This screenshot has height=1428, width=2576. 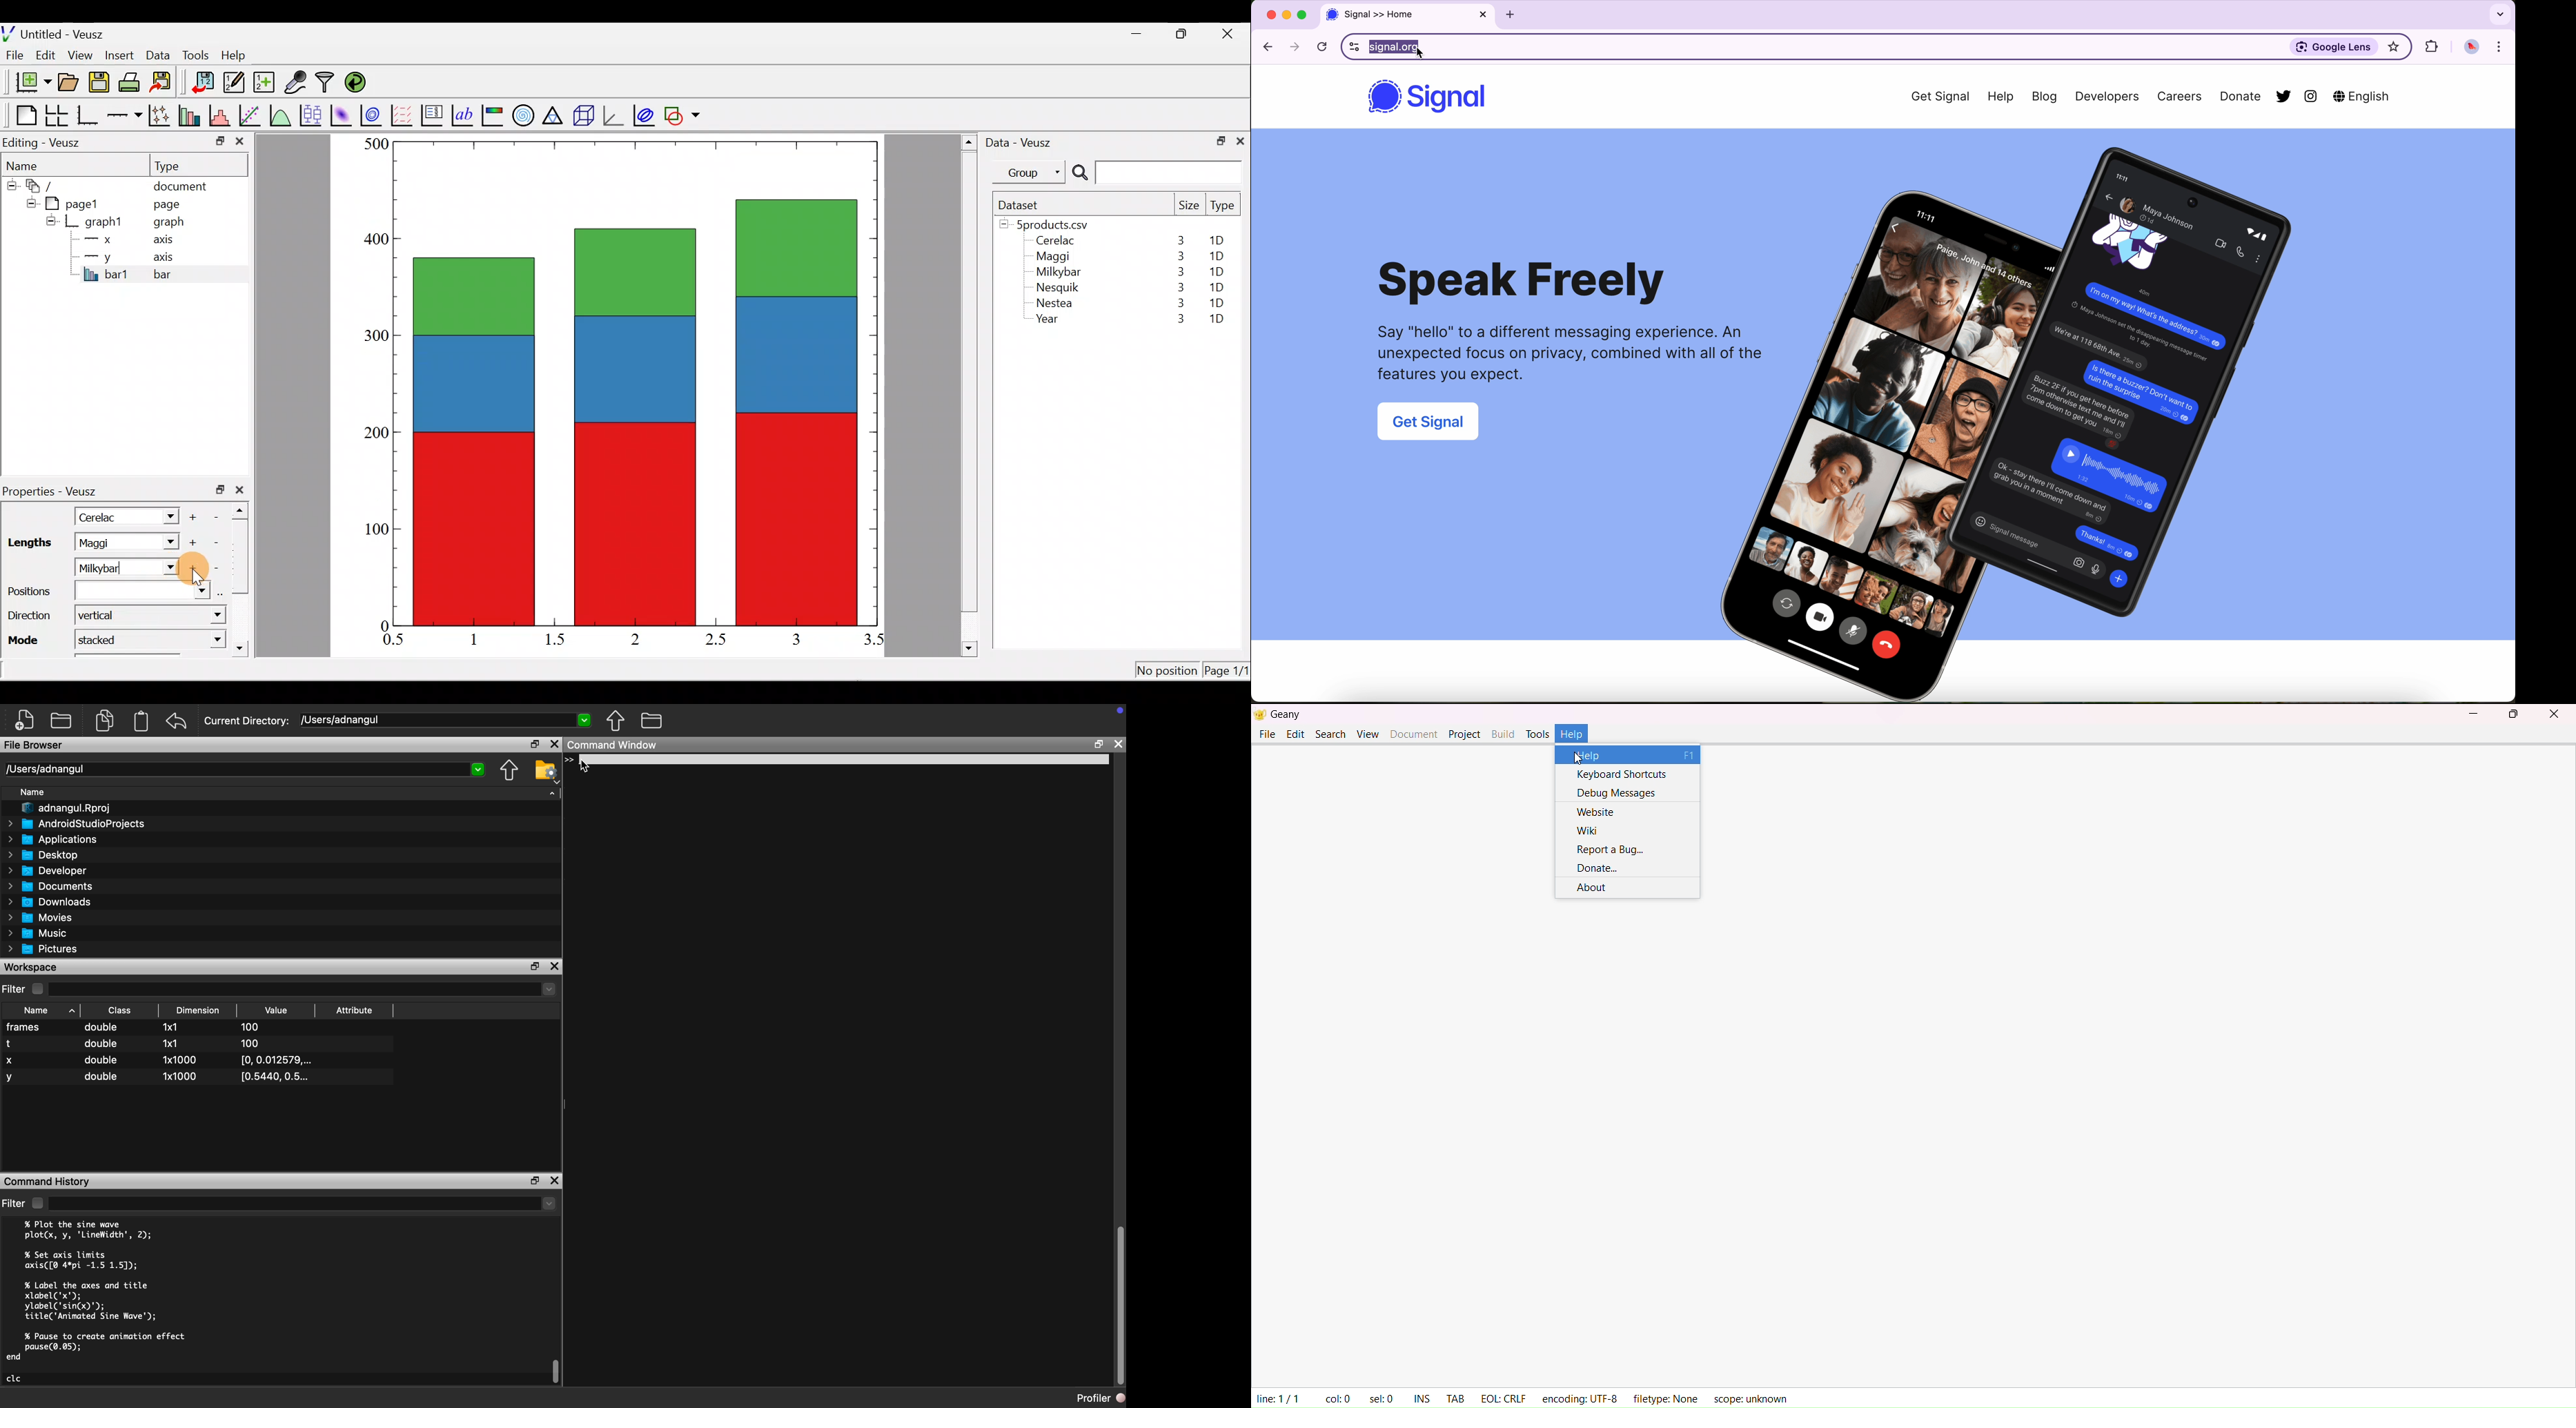 What do you see at coordinates (114, 566) in the screenshot?
I see `Milkybar` at bounding box center [114, 566].